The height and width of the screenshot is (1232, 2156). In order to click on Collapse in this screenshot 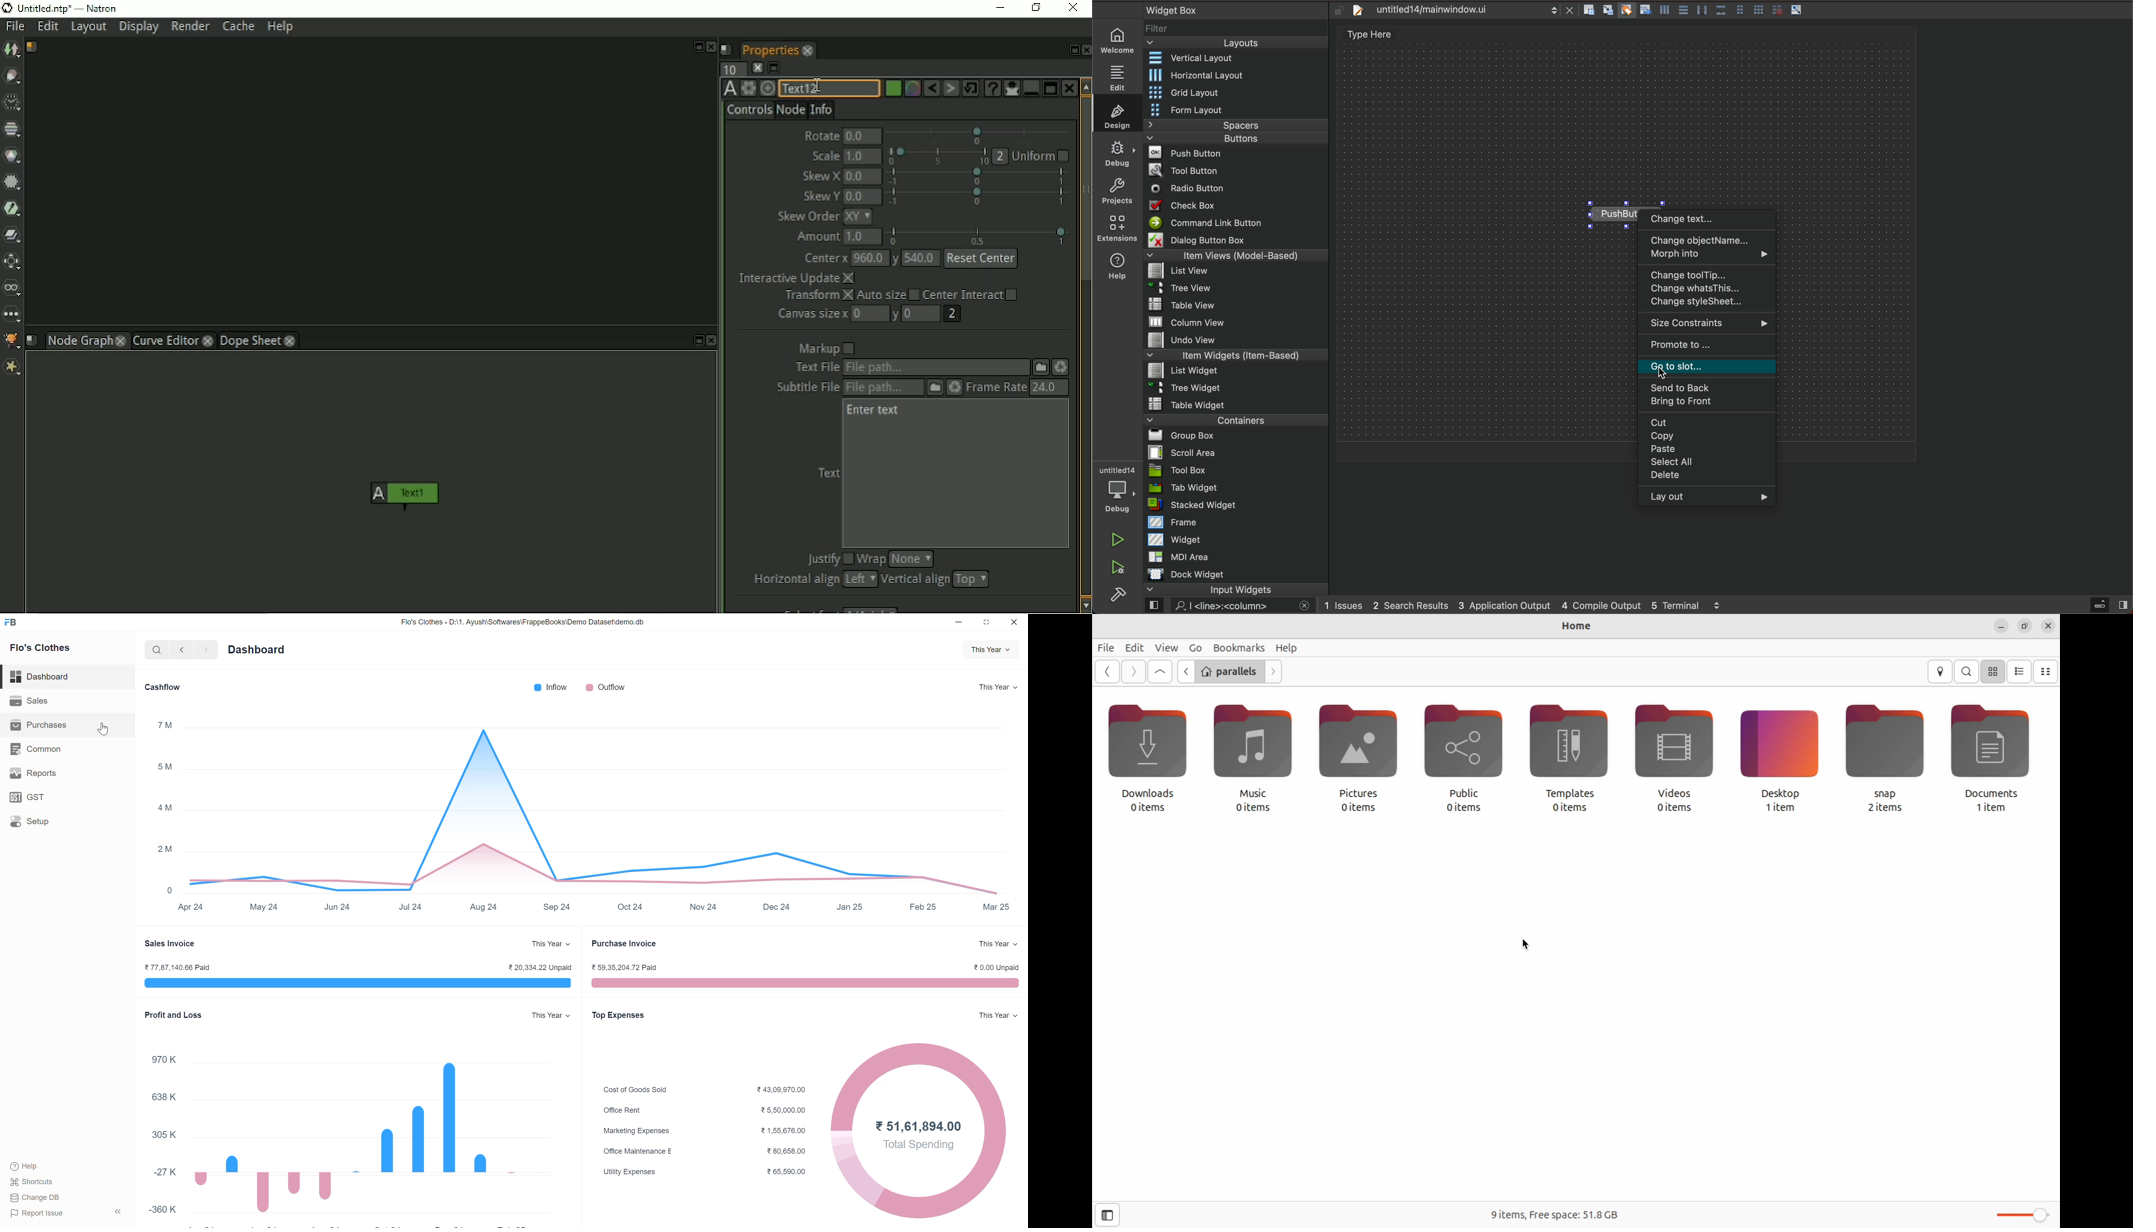, I will do `click(119, 1212)`.